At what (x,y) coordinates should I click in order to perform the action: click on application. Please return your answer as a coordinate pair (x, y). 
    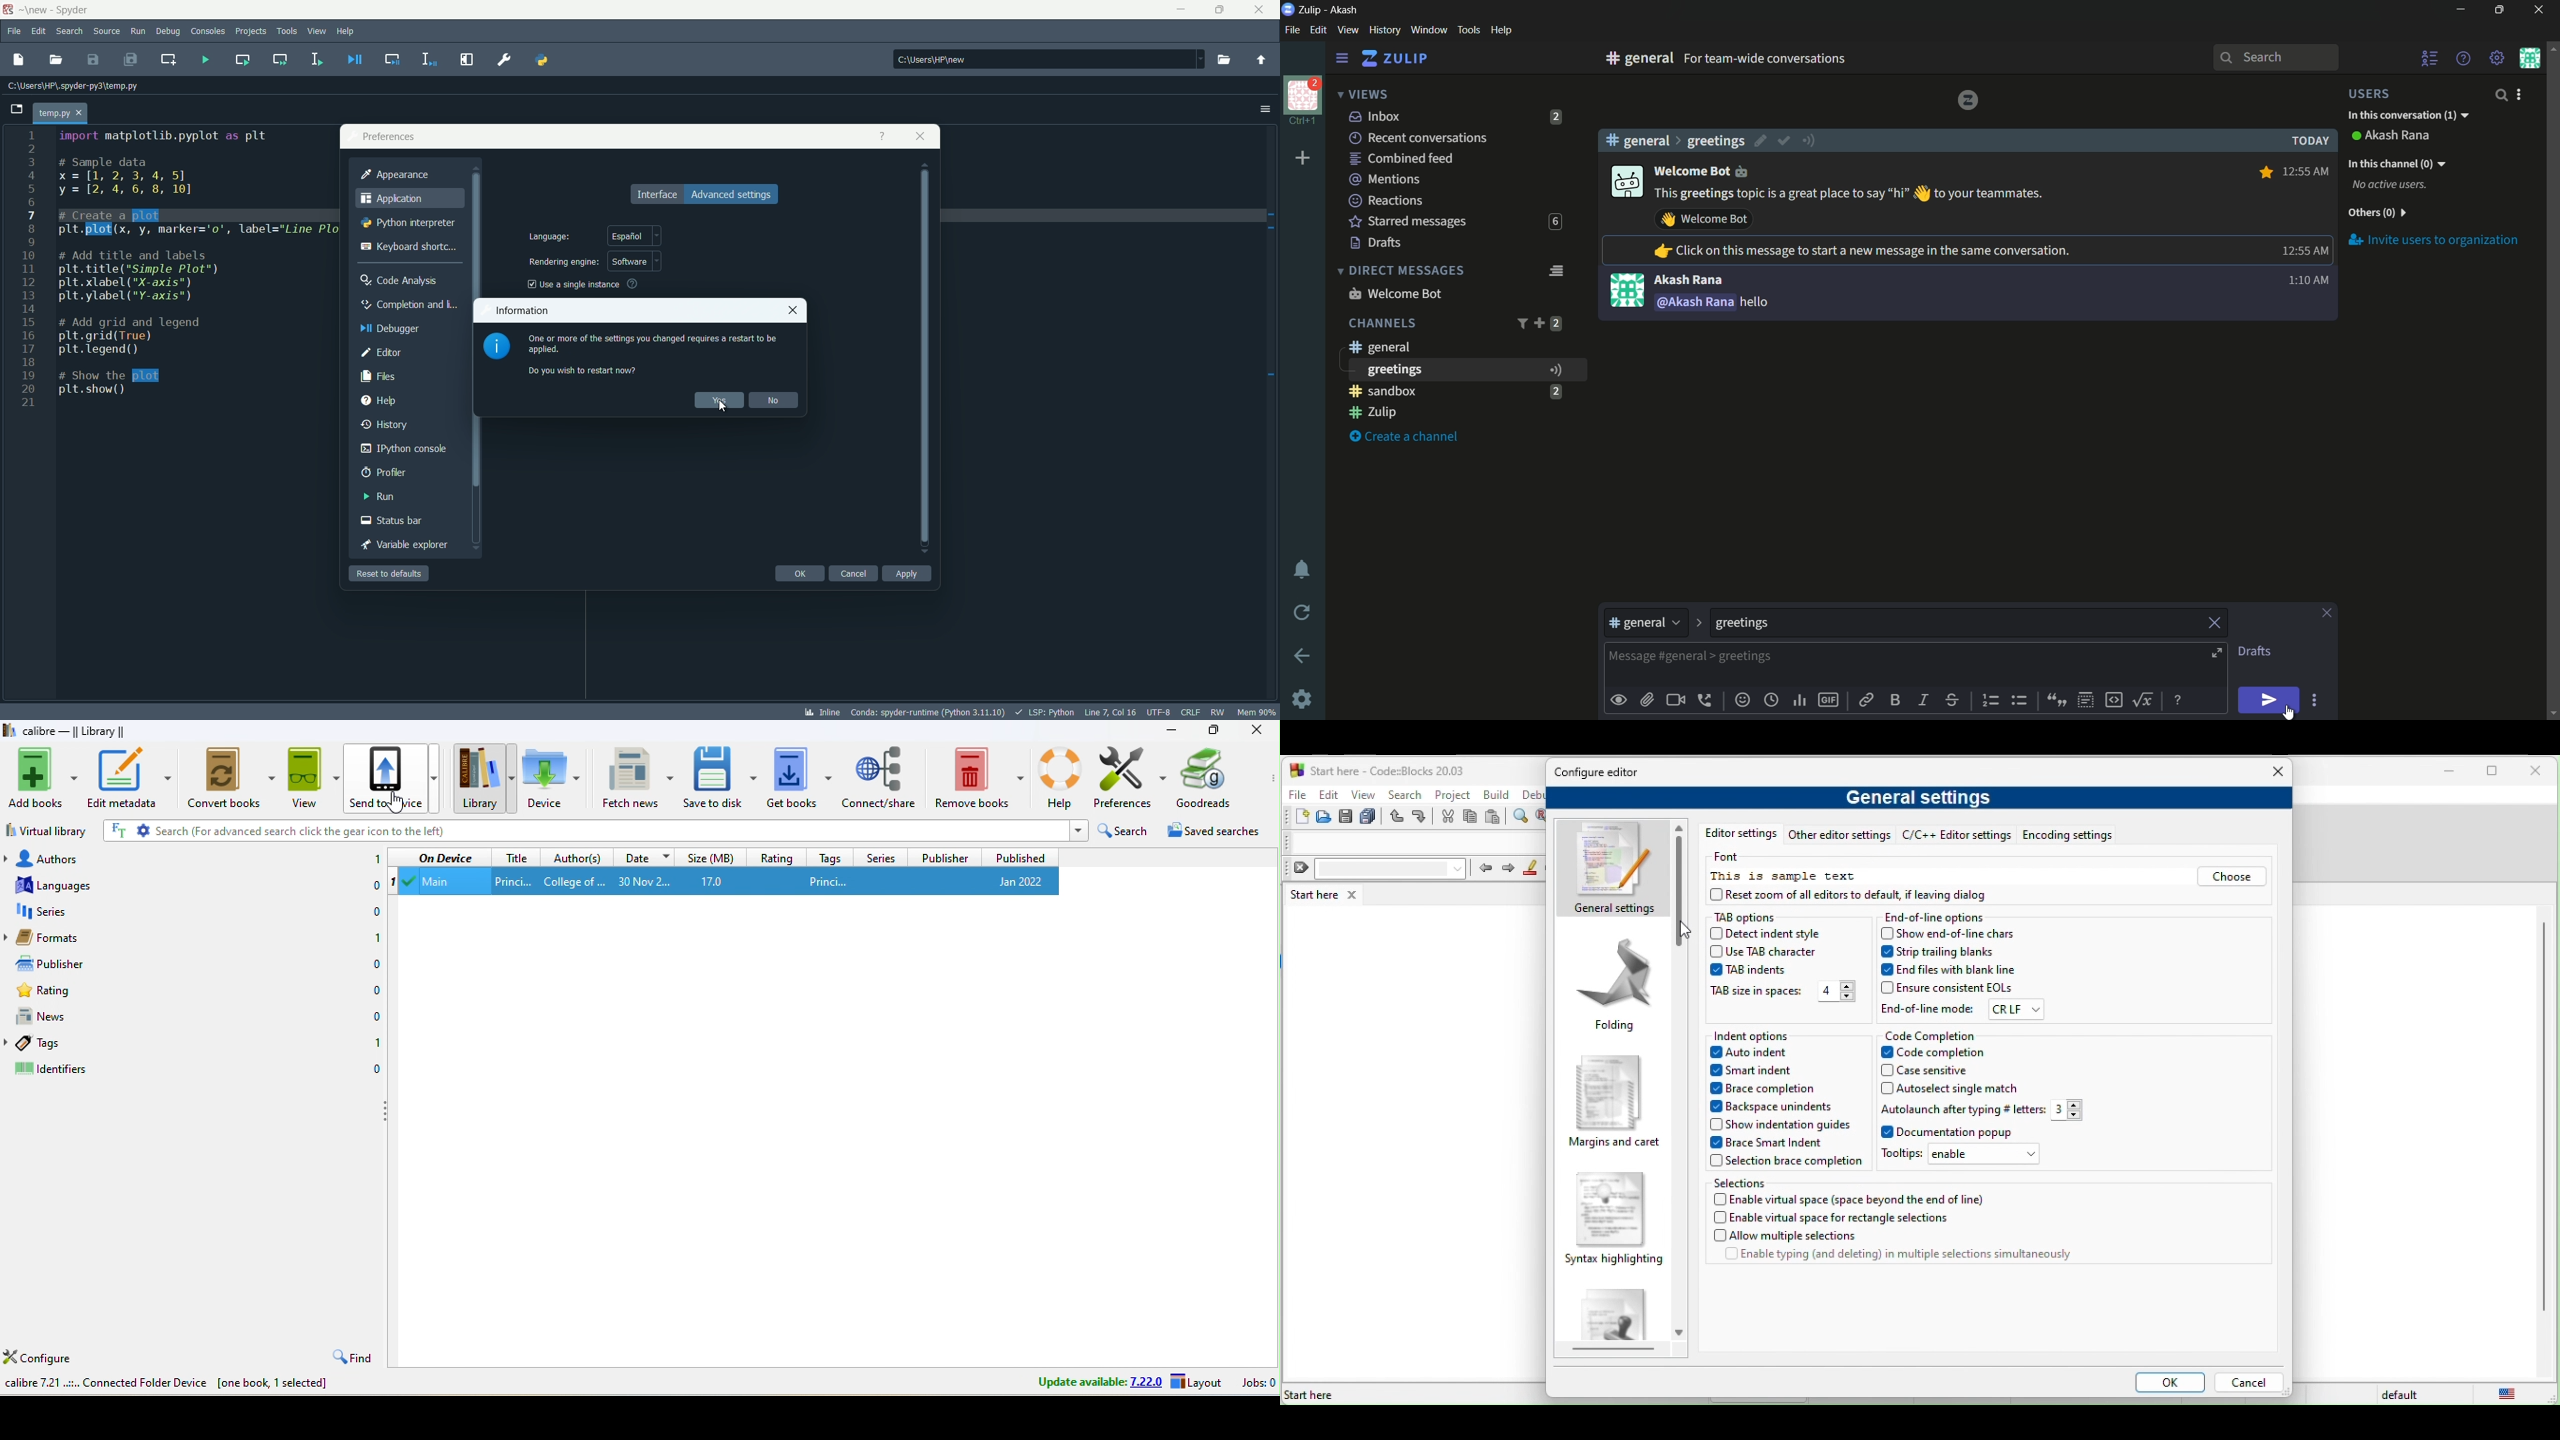
    Looking at the image, I should click on (393, 199).